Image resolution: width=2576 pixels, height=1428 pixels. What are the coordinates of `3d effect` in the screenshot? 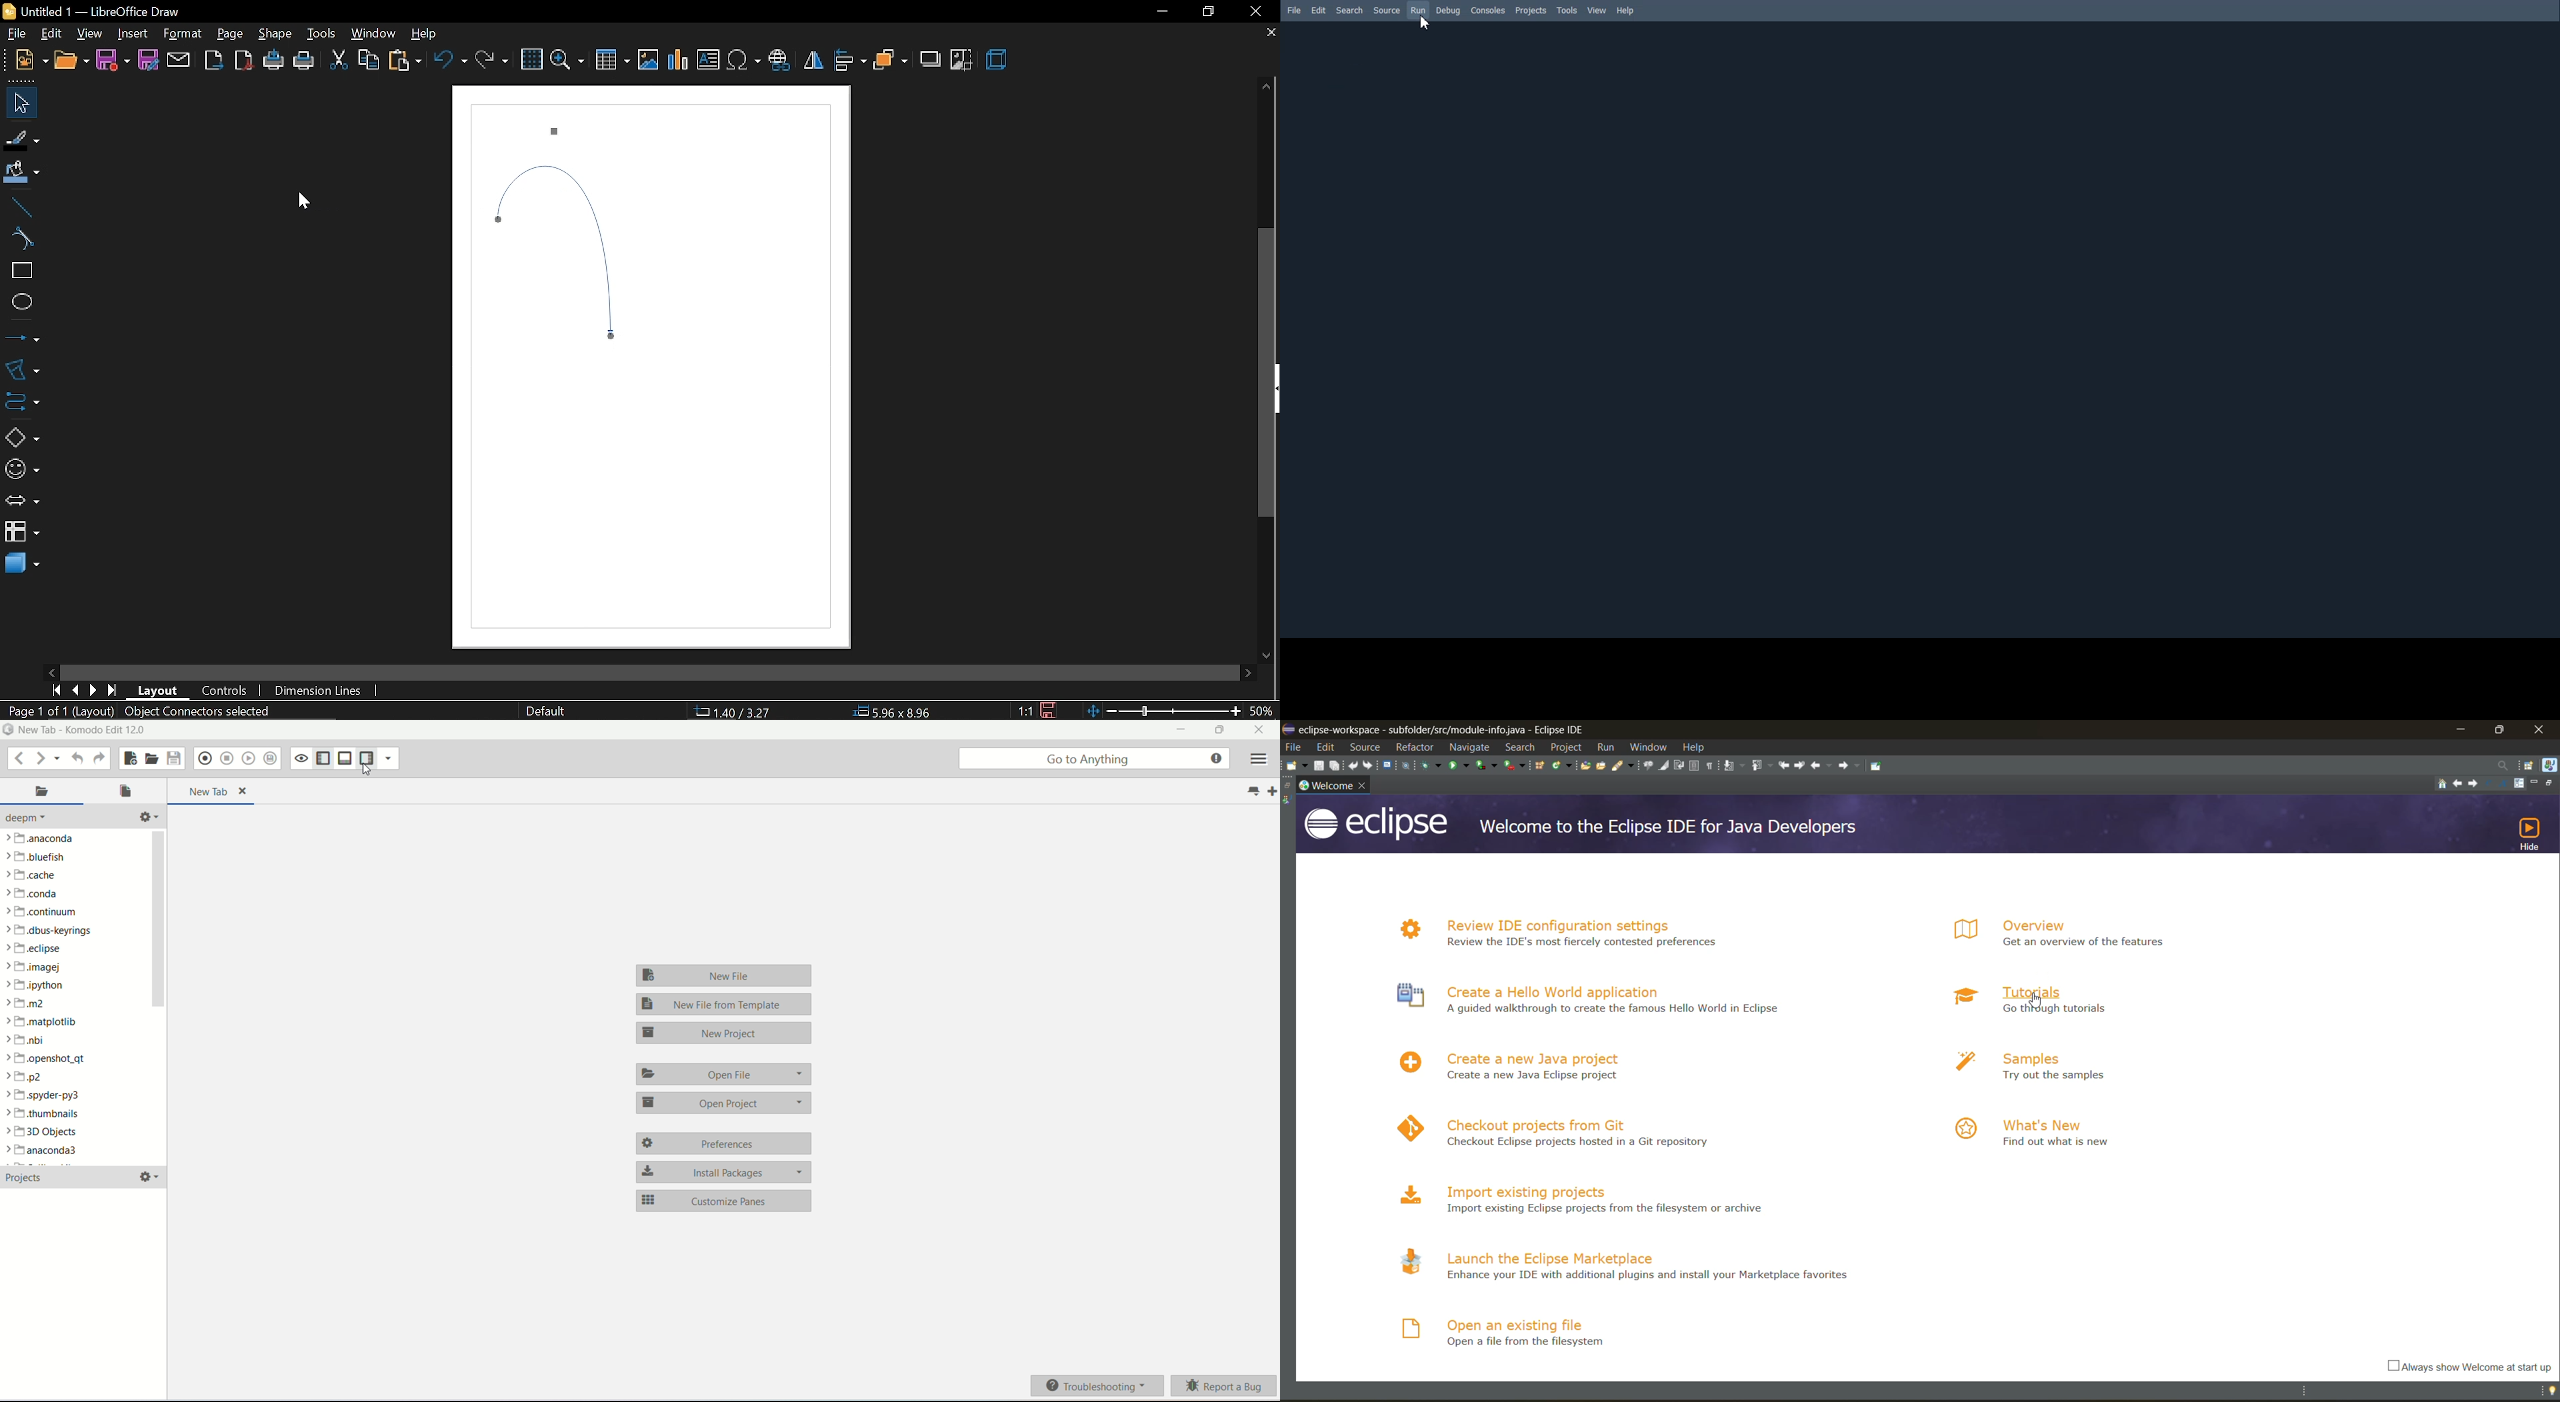 It's located at (997, 62).